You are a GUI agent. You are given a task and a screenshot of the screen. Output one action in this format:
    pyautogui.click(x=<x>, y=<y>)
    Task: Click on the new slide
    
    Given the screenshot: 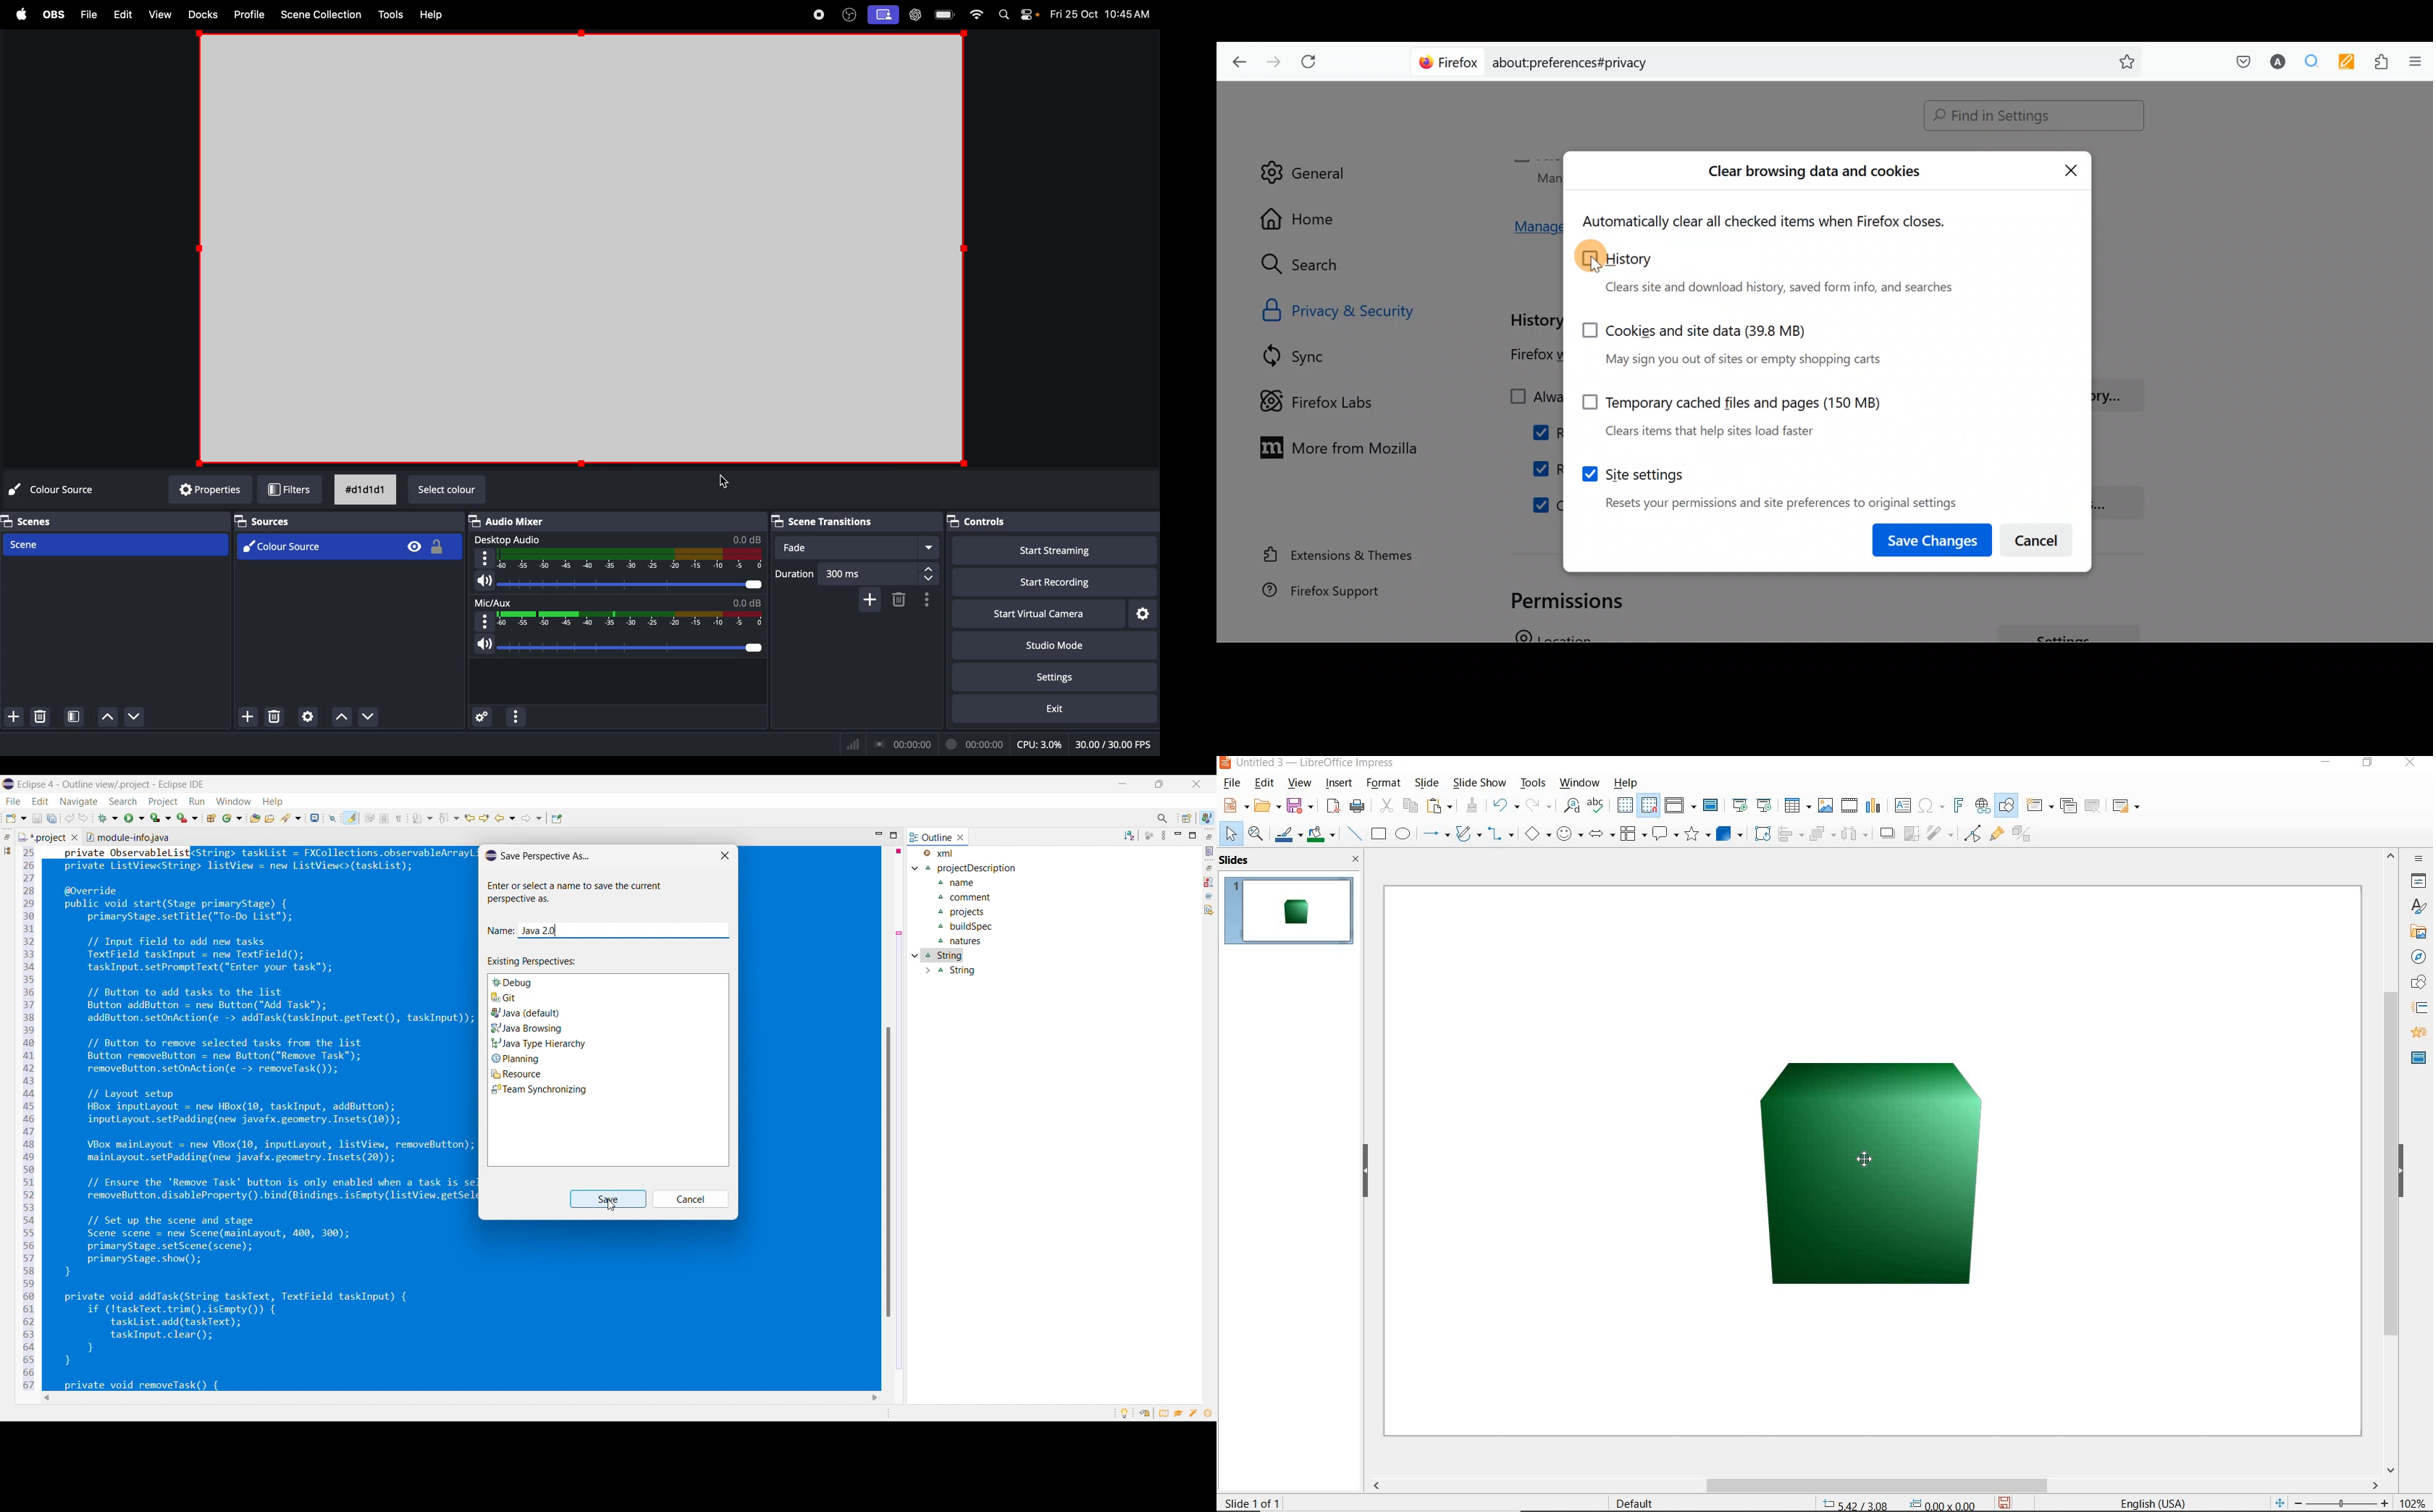 What is the action you would take?
    pyautogui.click(x=2038, y=805)
    